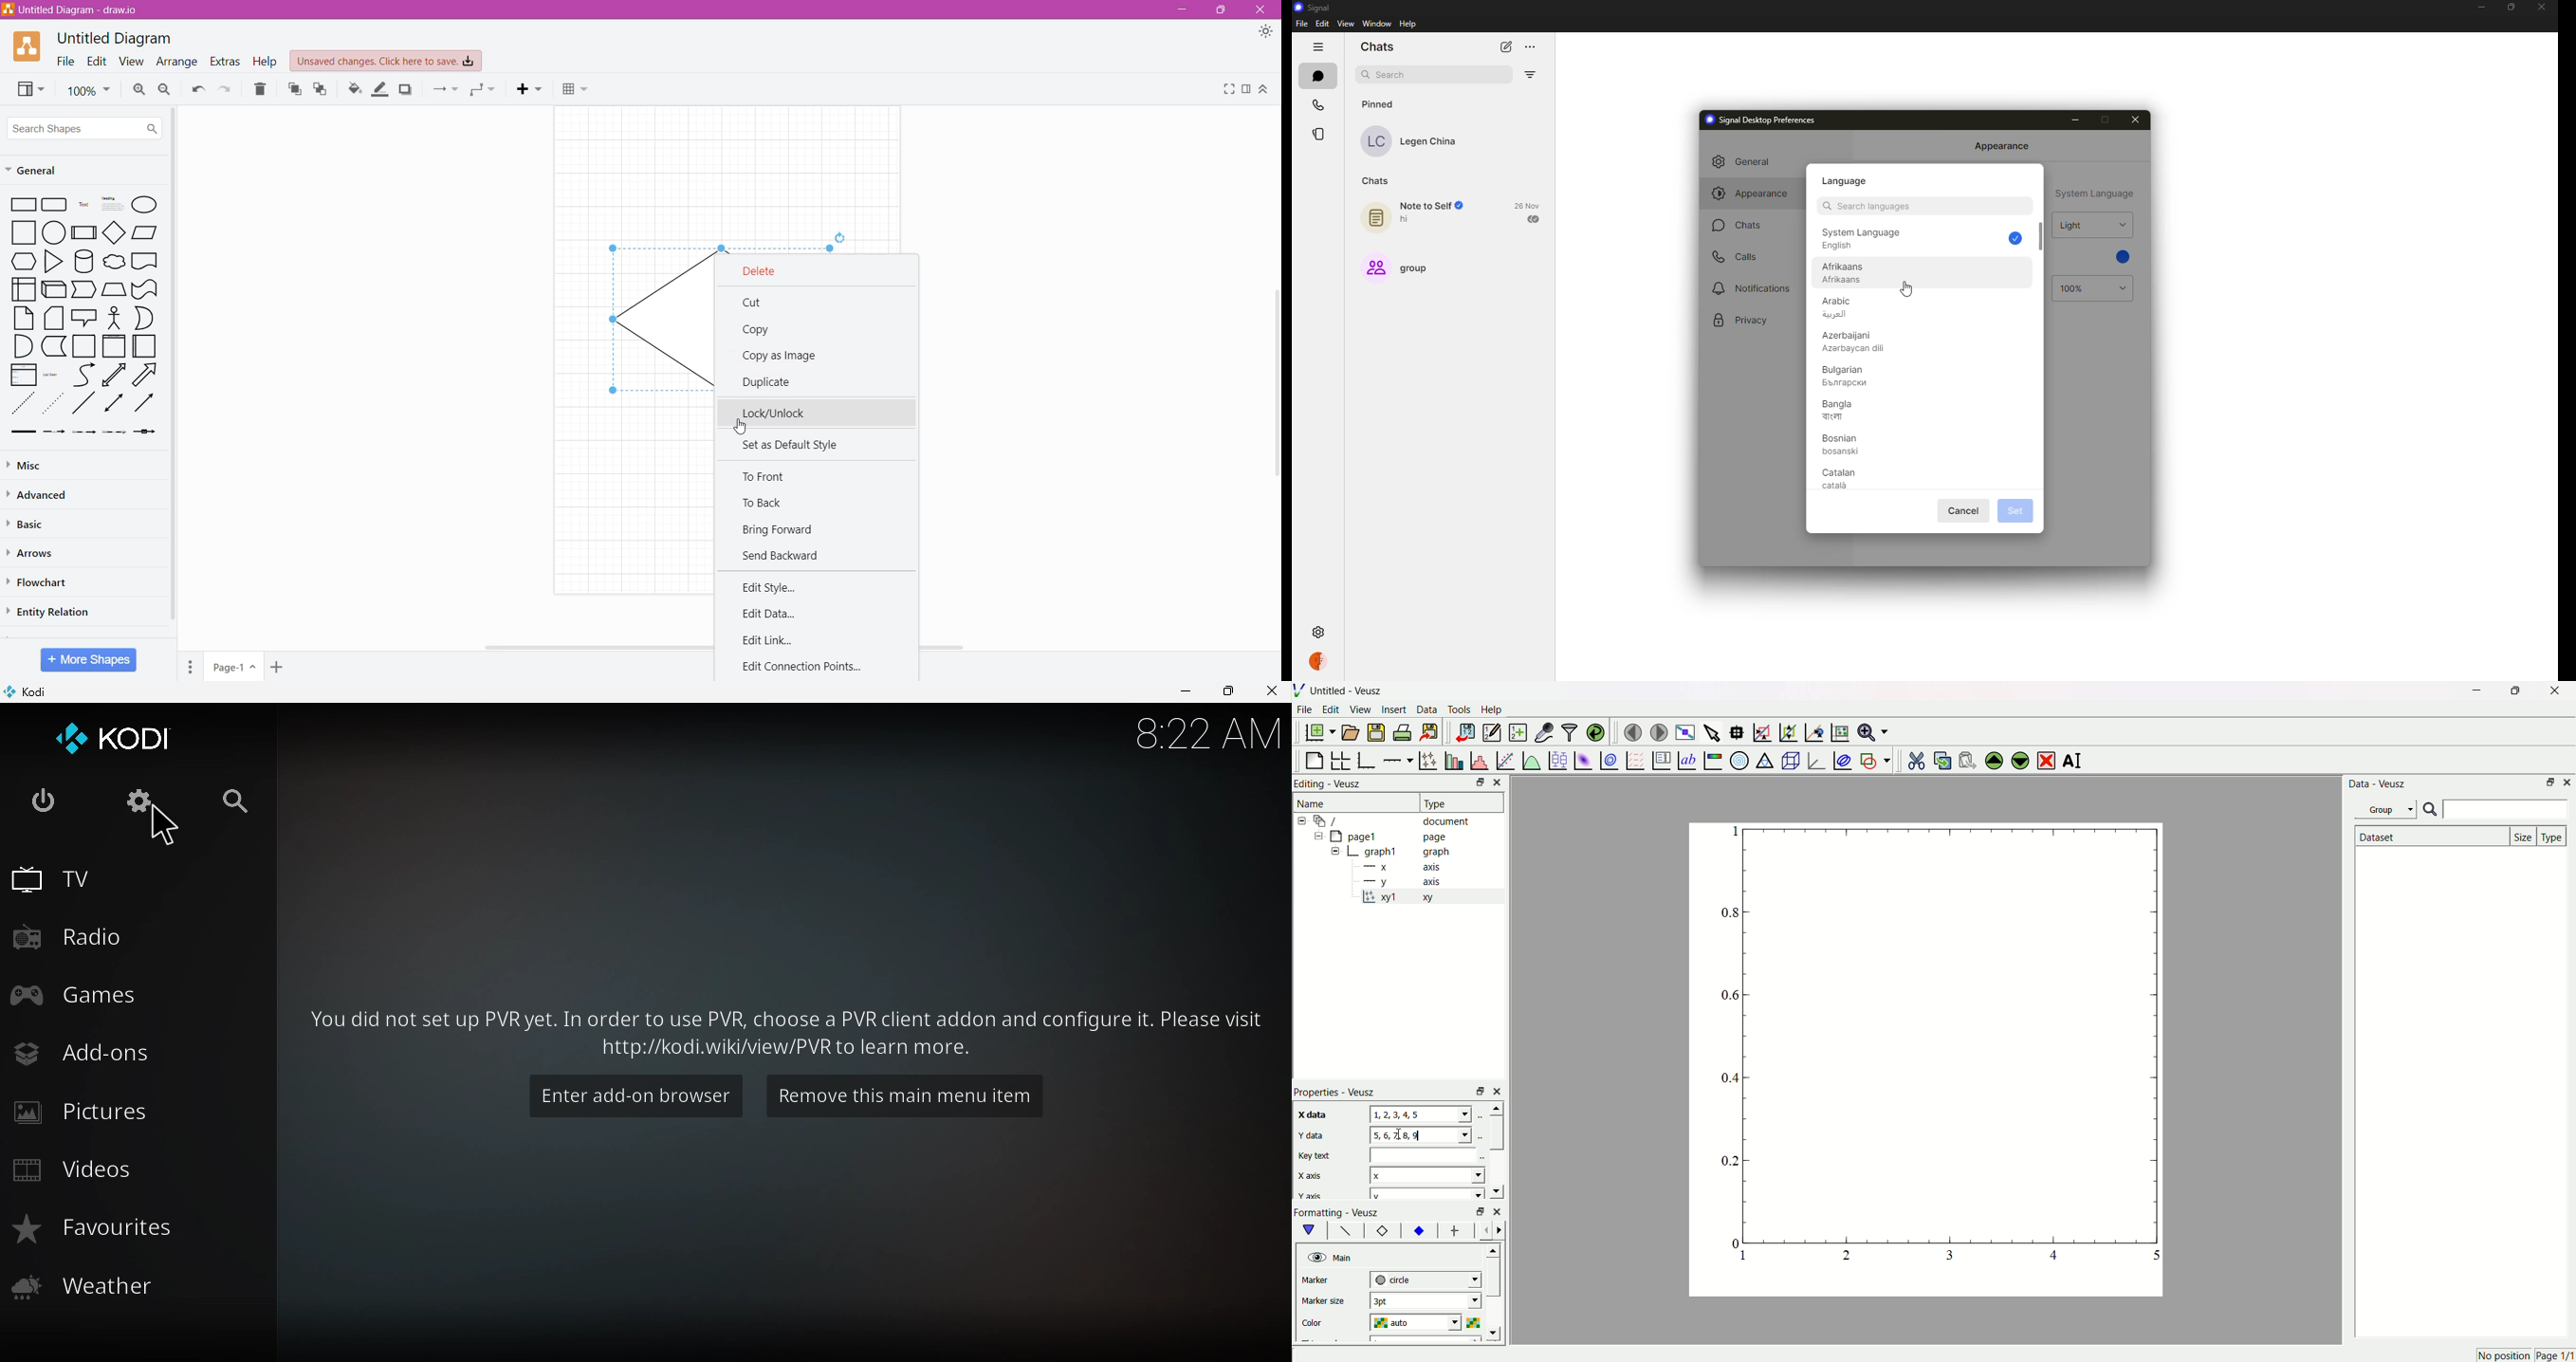 The height and width of the screenshot is (1372, 2576). Describe the element at coordinates (1407, 898) in the screenshot. I see `xy1 xy` at that location.